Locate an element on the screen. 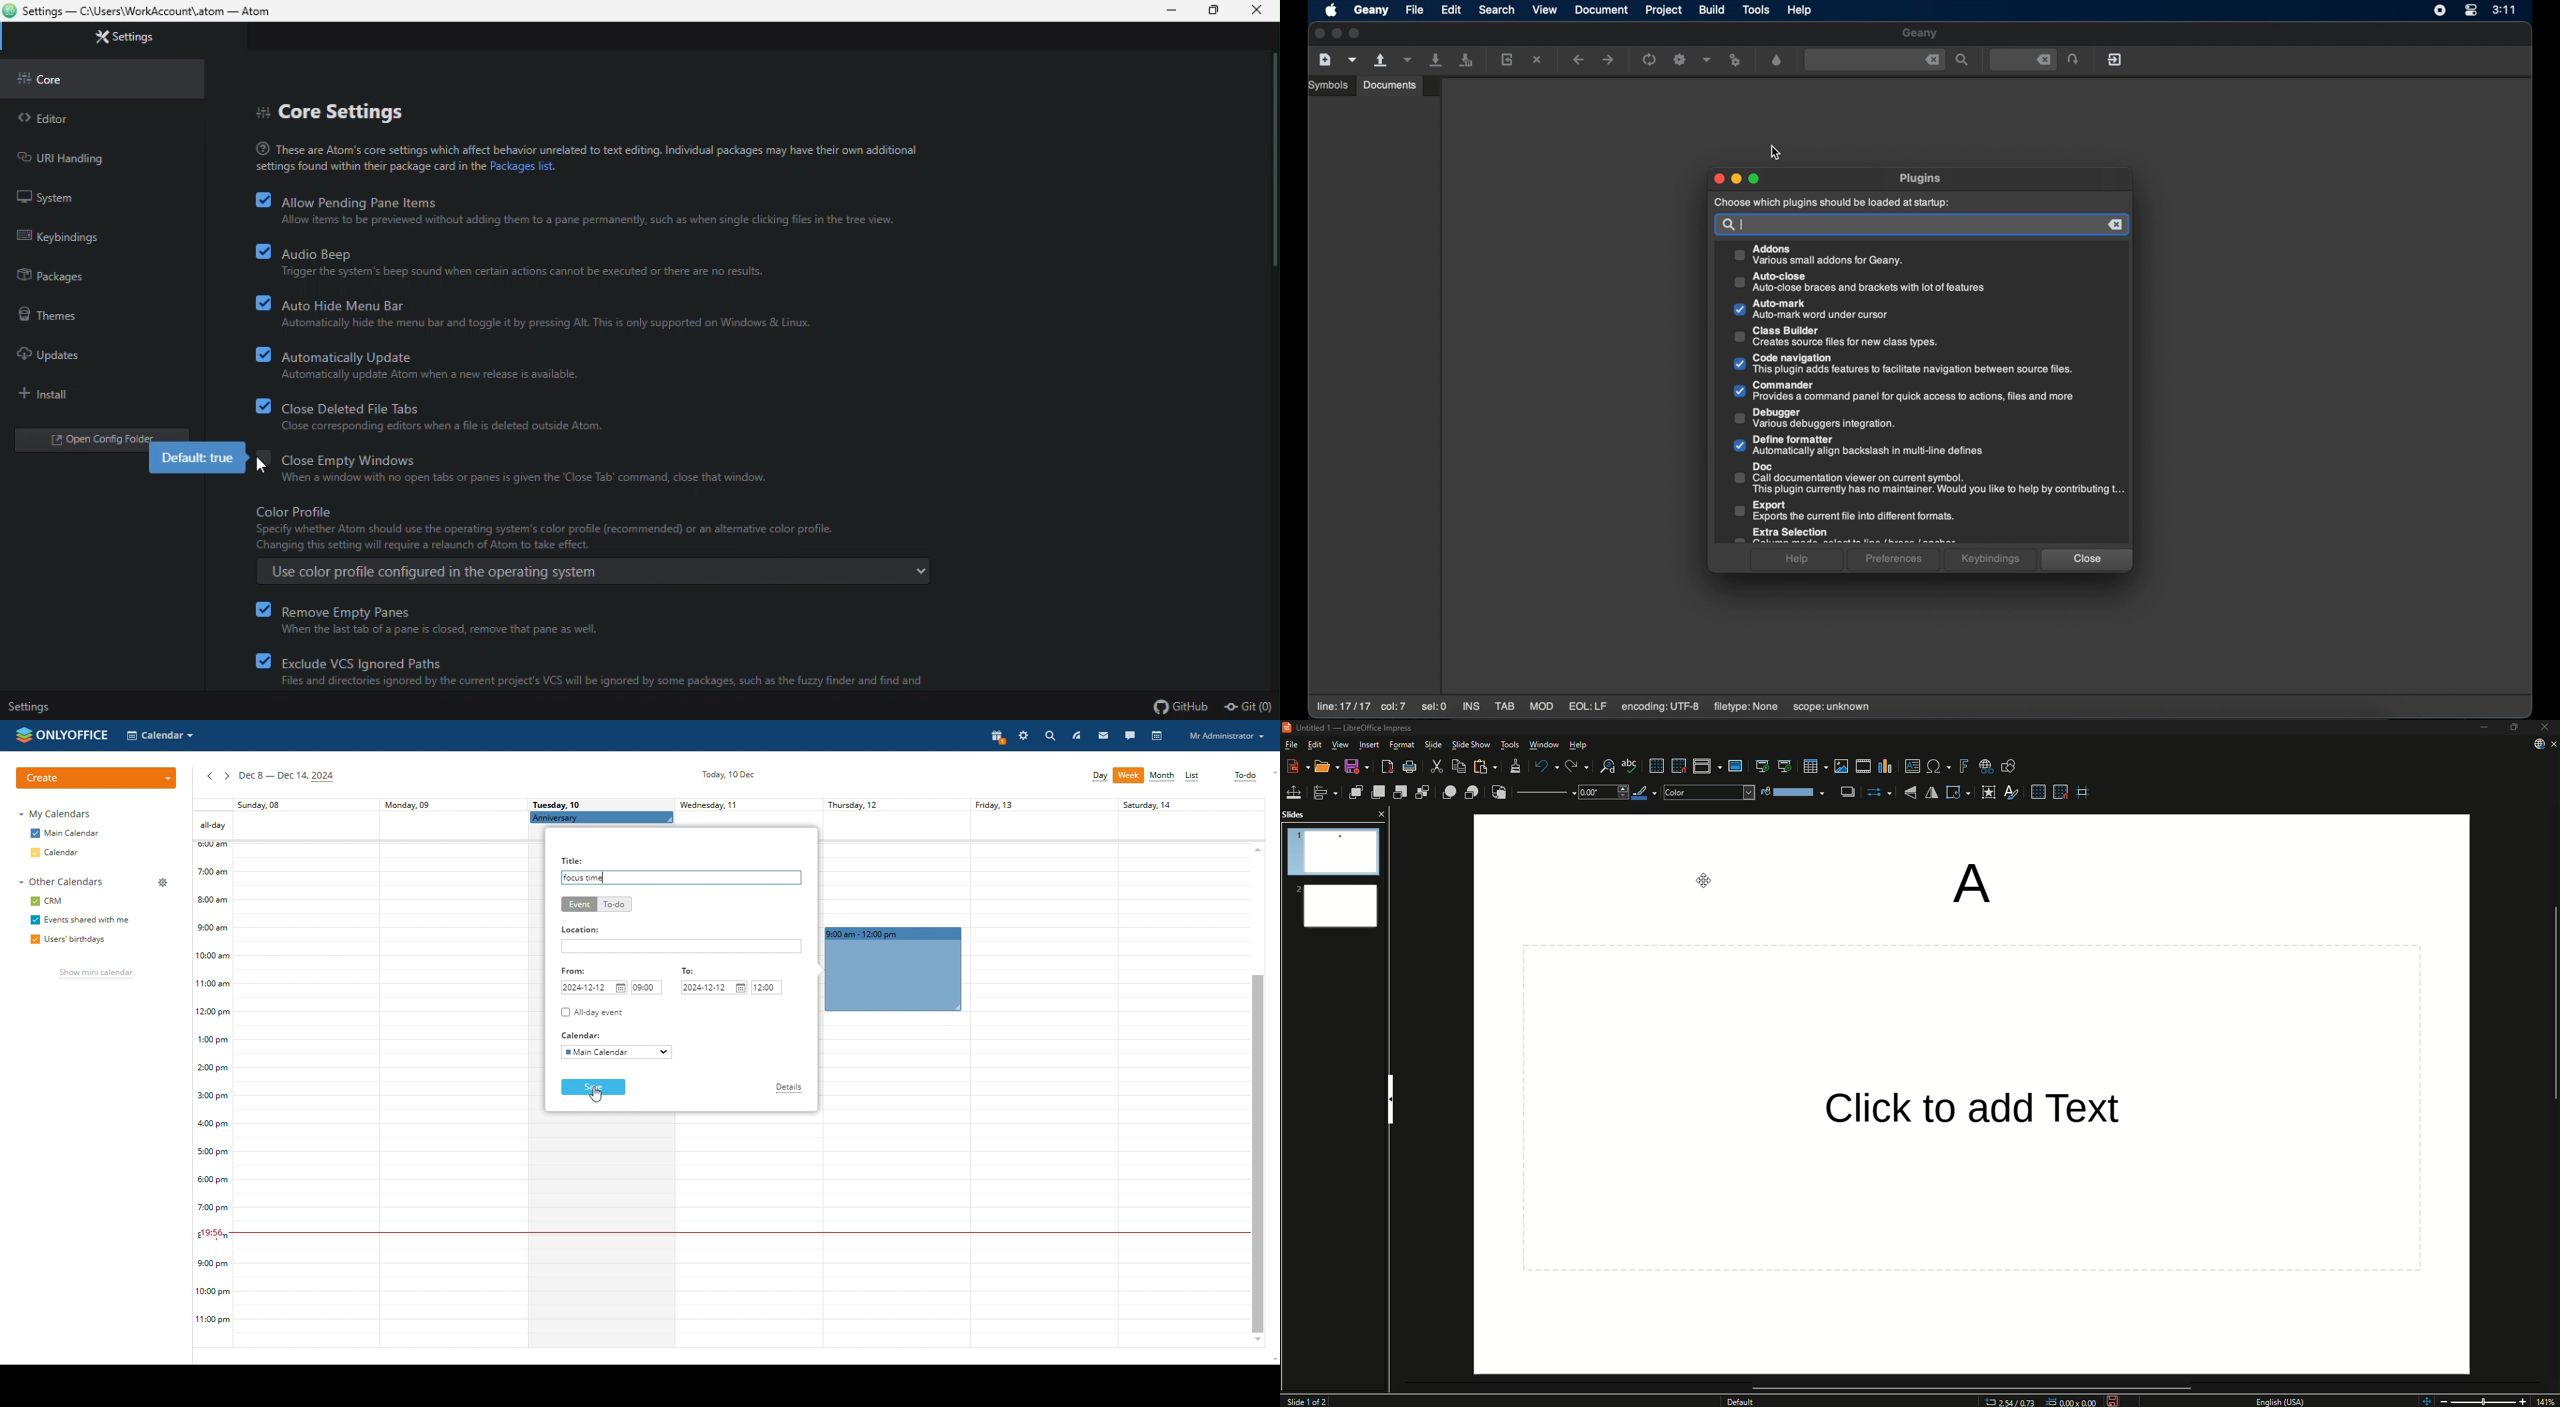  install is located at coordinates (50, 395).